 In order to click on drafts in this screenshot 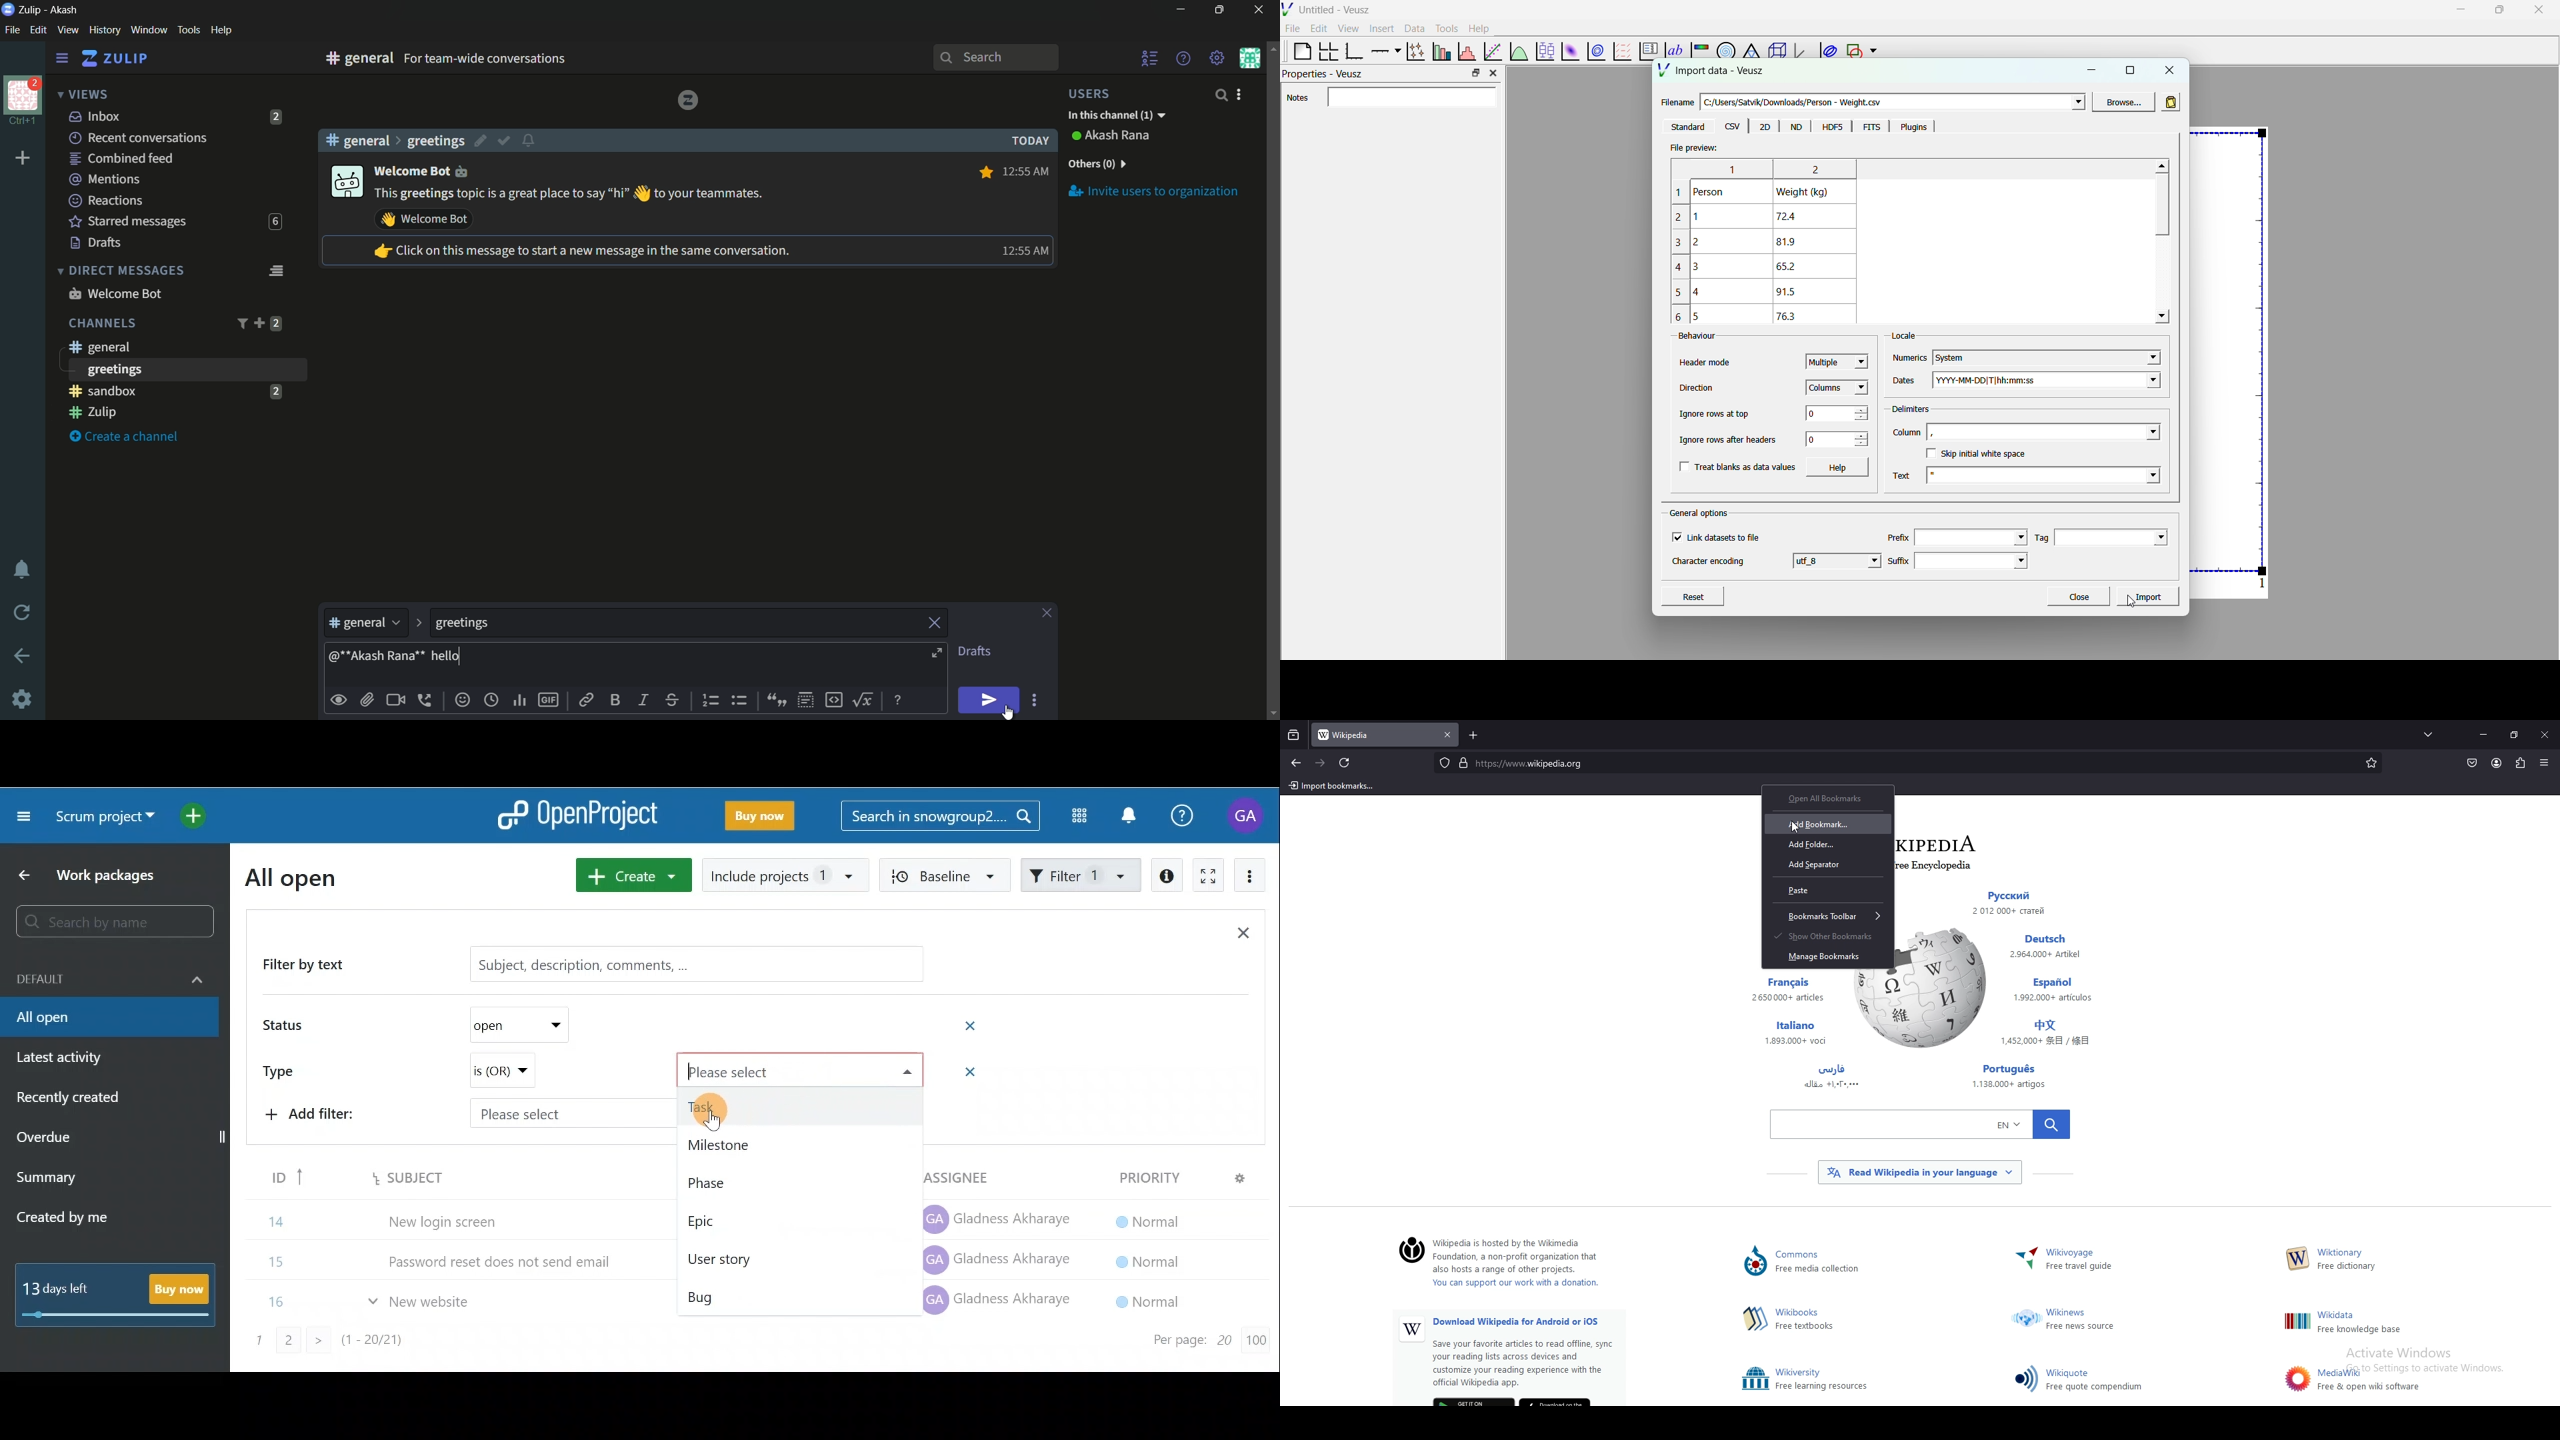, I will do `click(96, 243)`.